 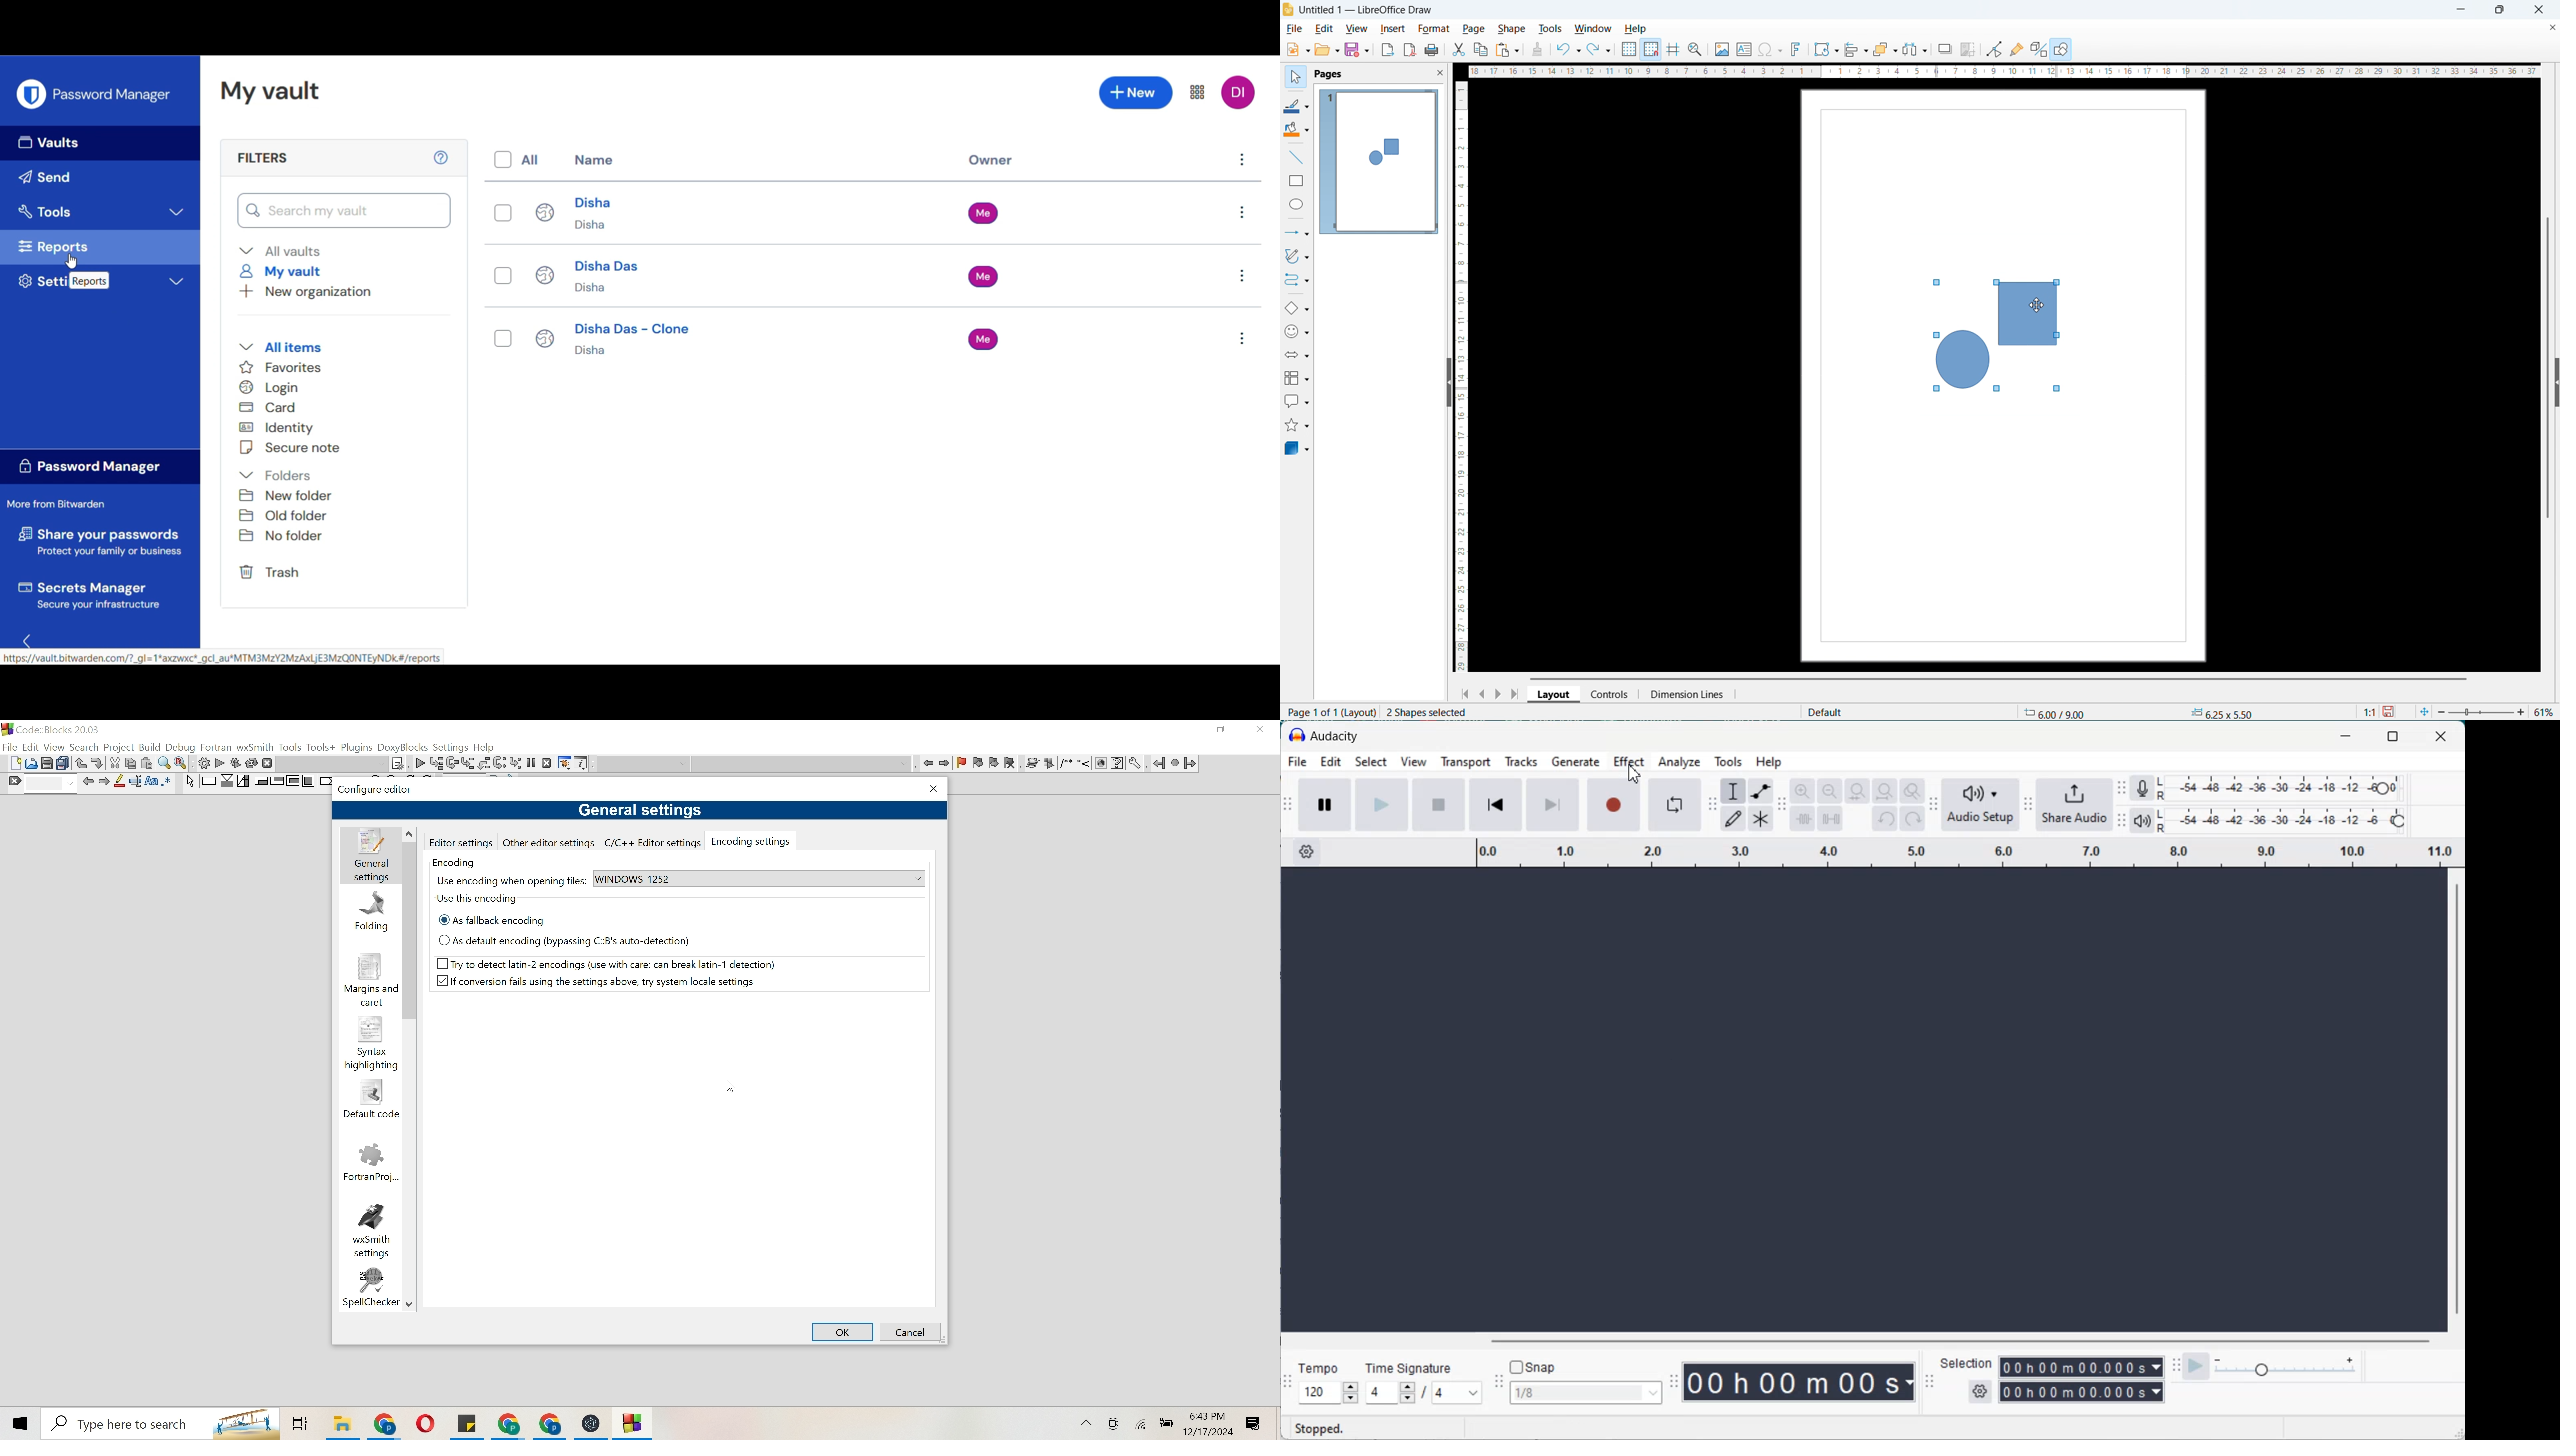 What do you see at coordinates (1509, 50) in the screenshot?
I see `paste` at bounding box center [1509, 50].